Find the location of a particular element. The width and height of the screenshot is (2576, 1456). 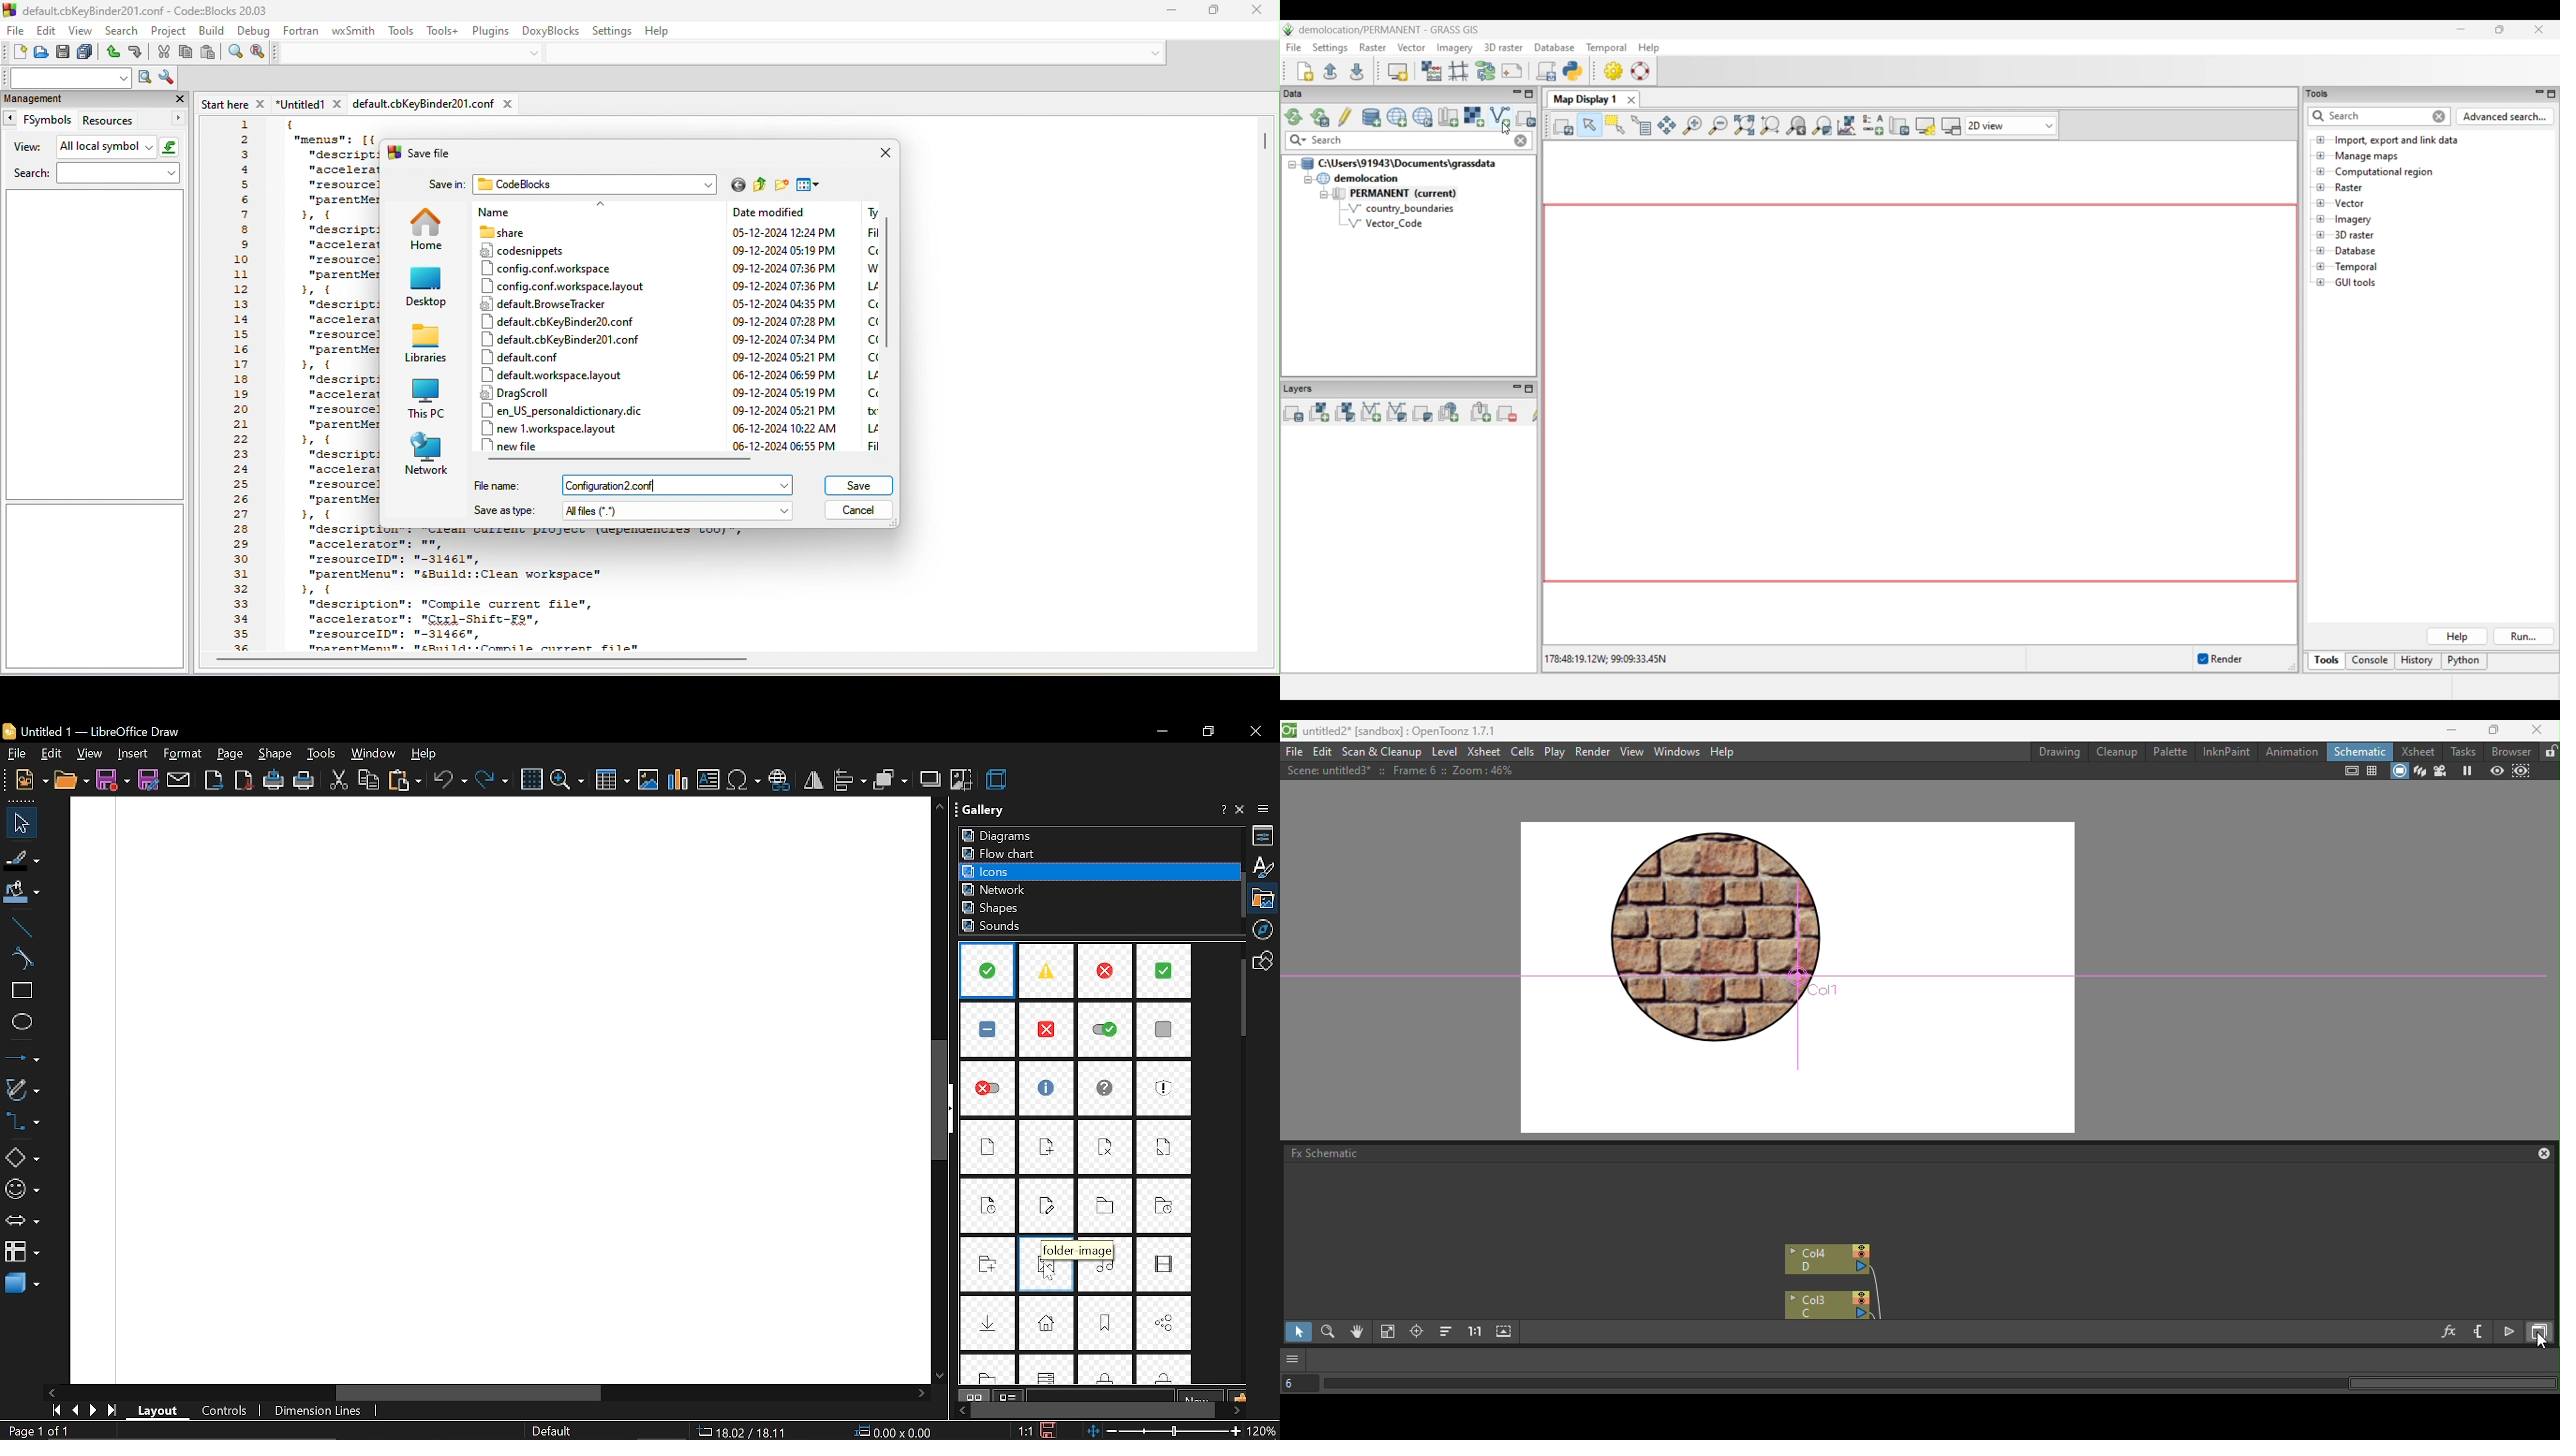

insert image is located at coordinates (648, 781).